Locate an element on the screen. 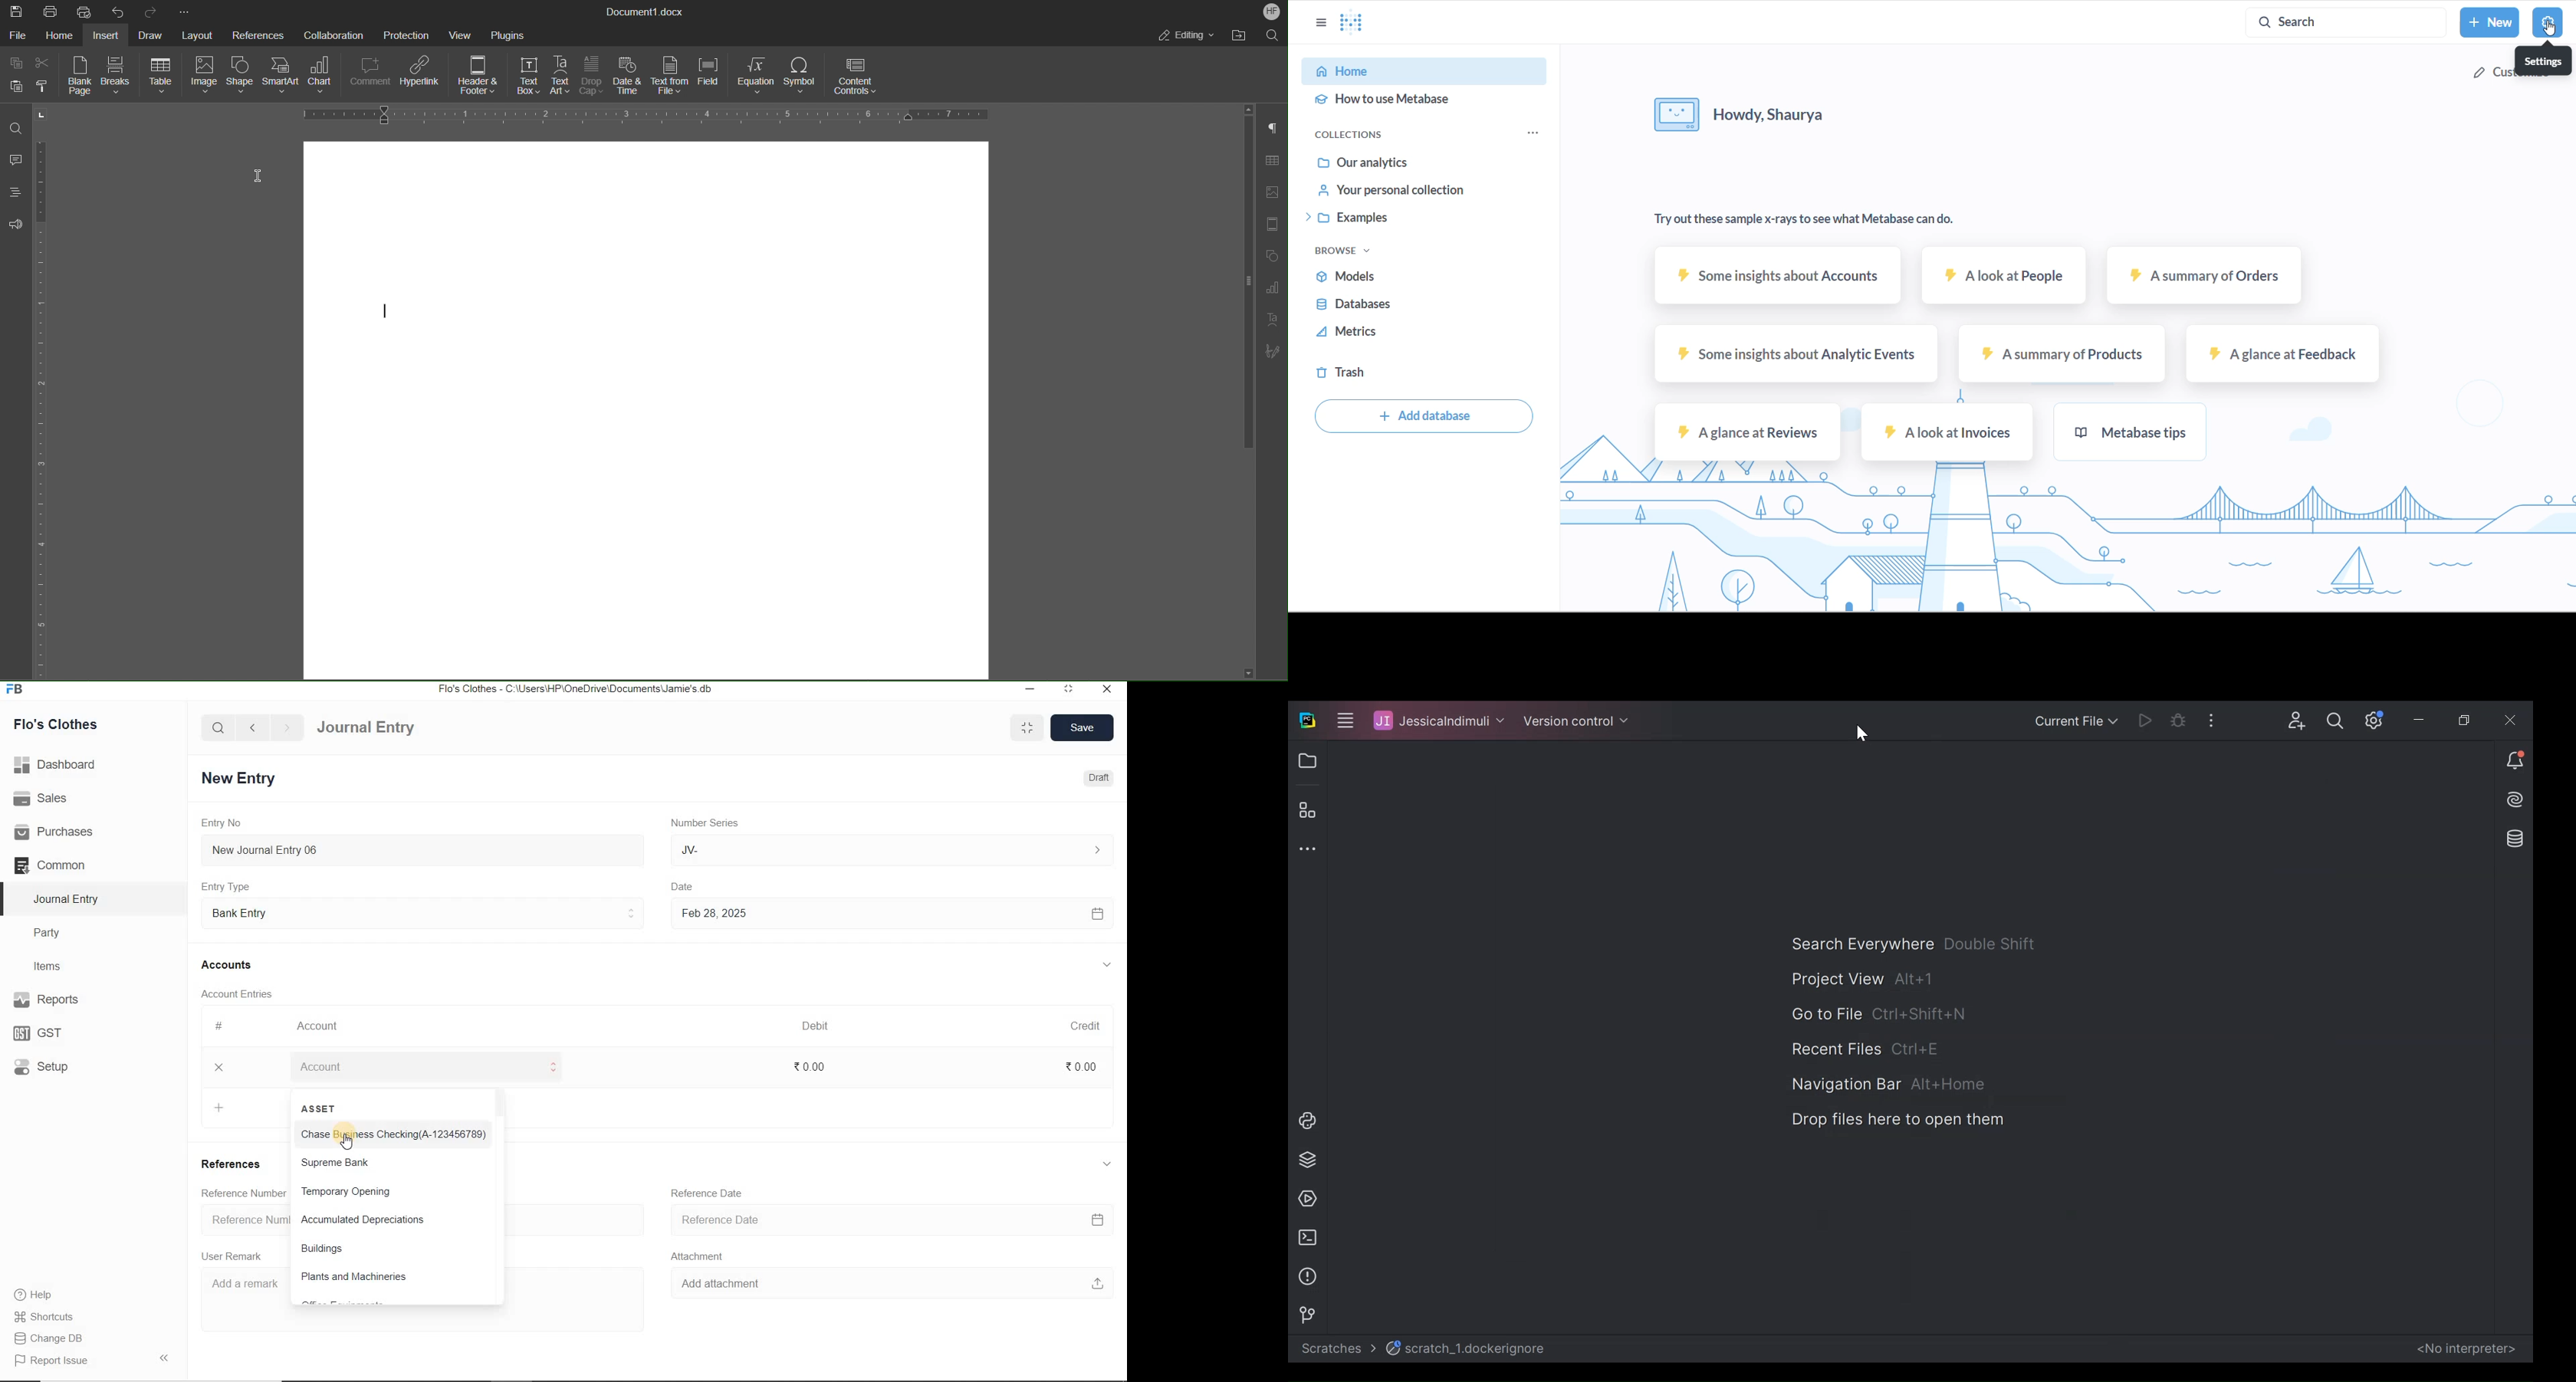 The width and height of the screenshot is (2576, 1400). Flo's Clothes - C:\Users\HP\OneDrive\Documents\Jamie's.db is located at coordinates (577, 691).